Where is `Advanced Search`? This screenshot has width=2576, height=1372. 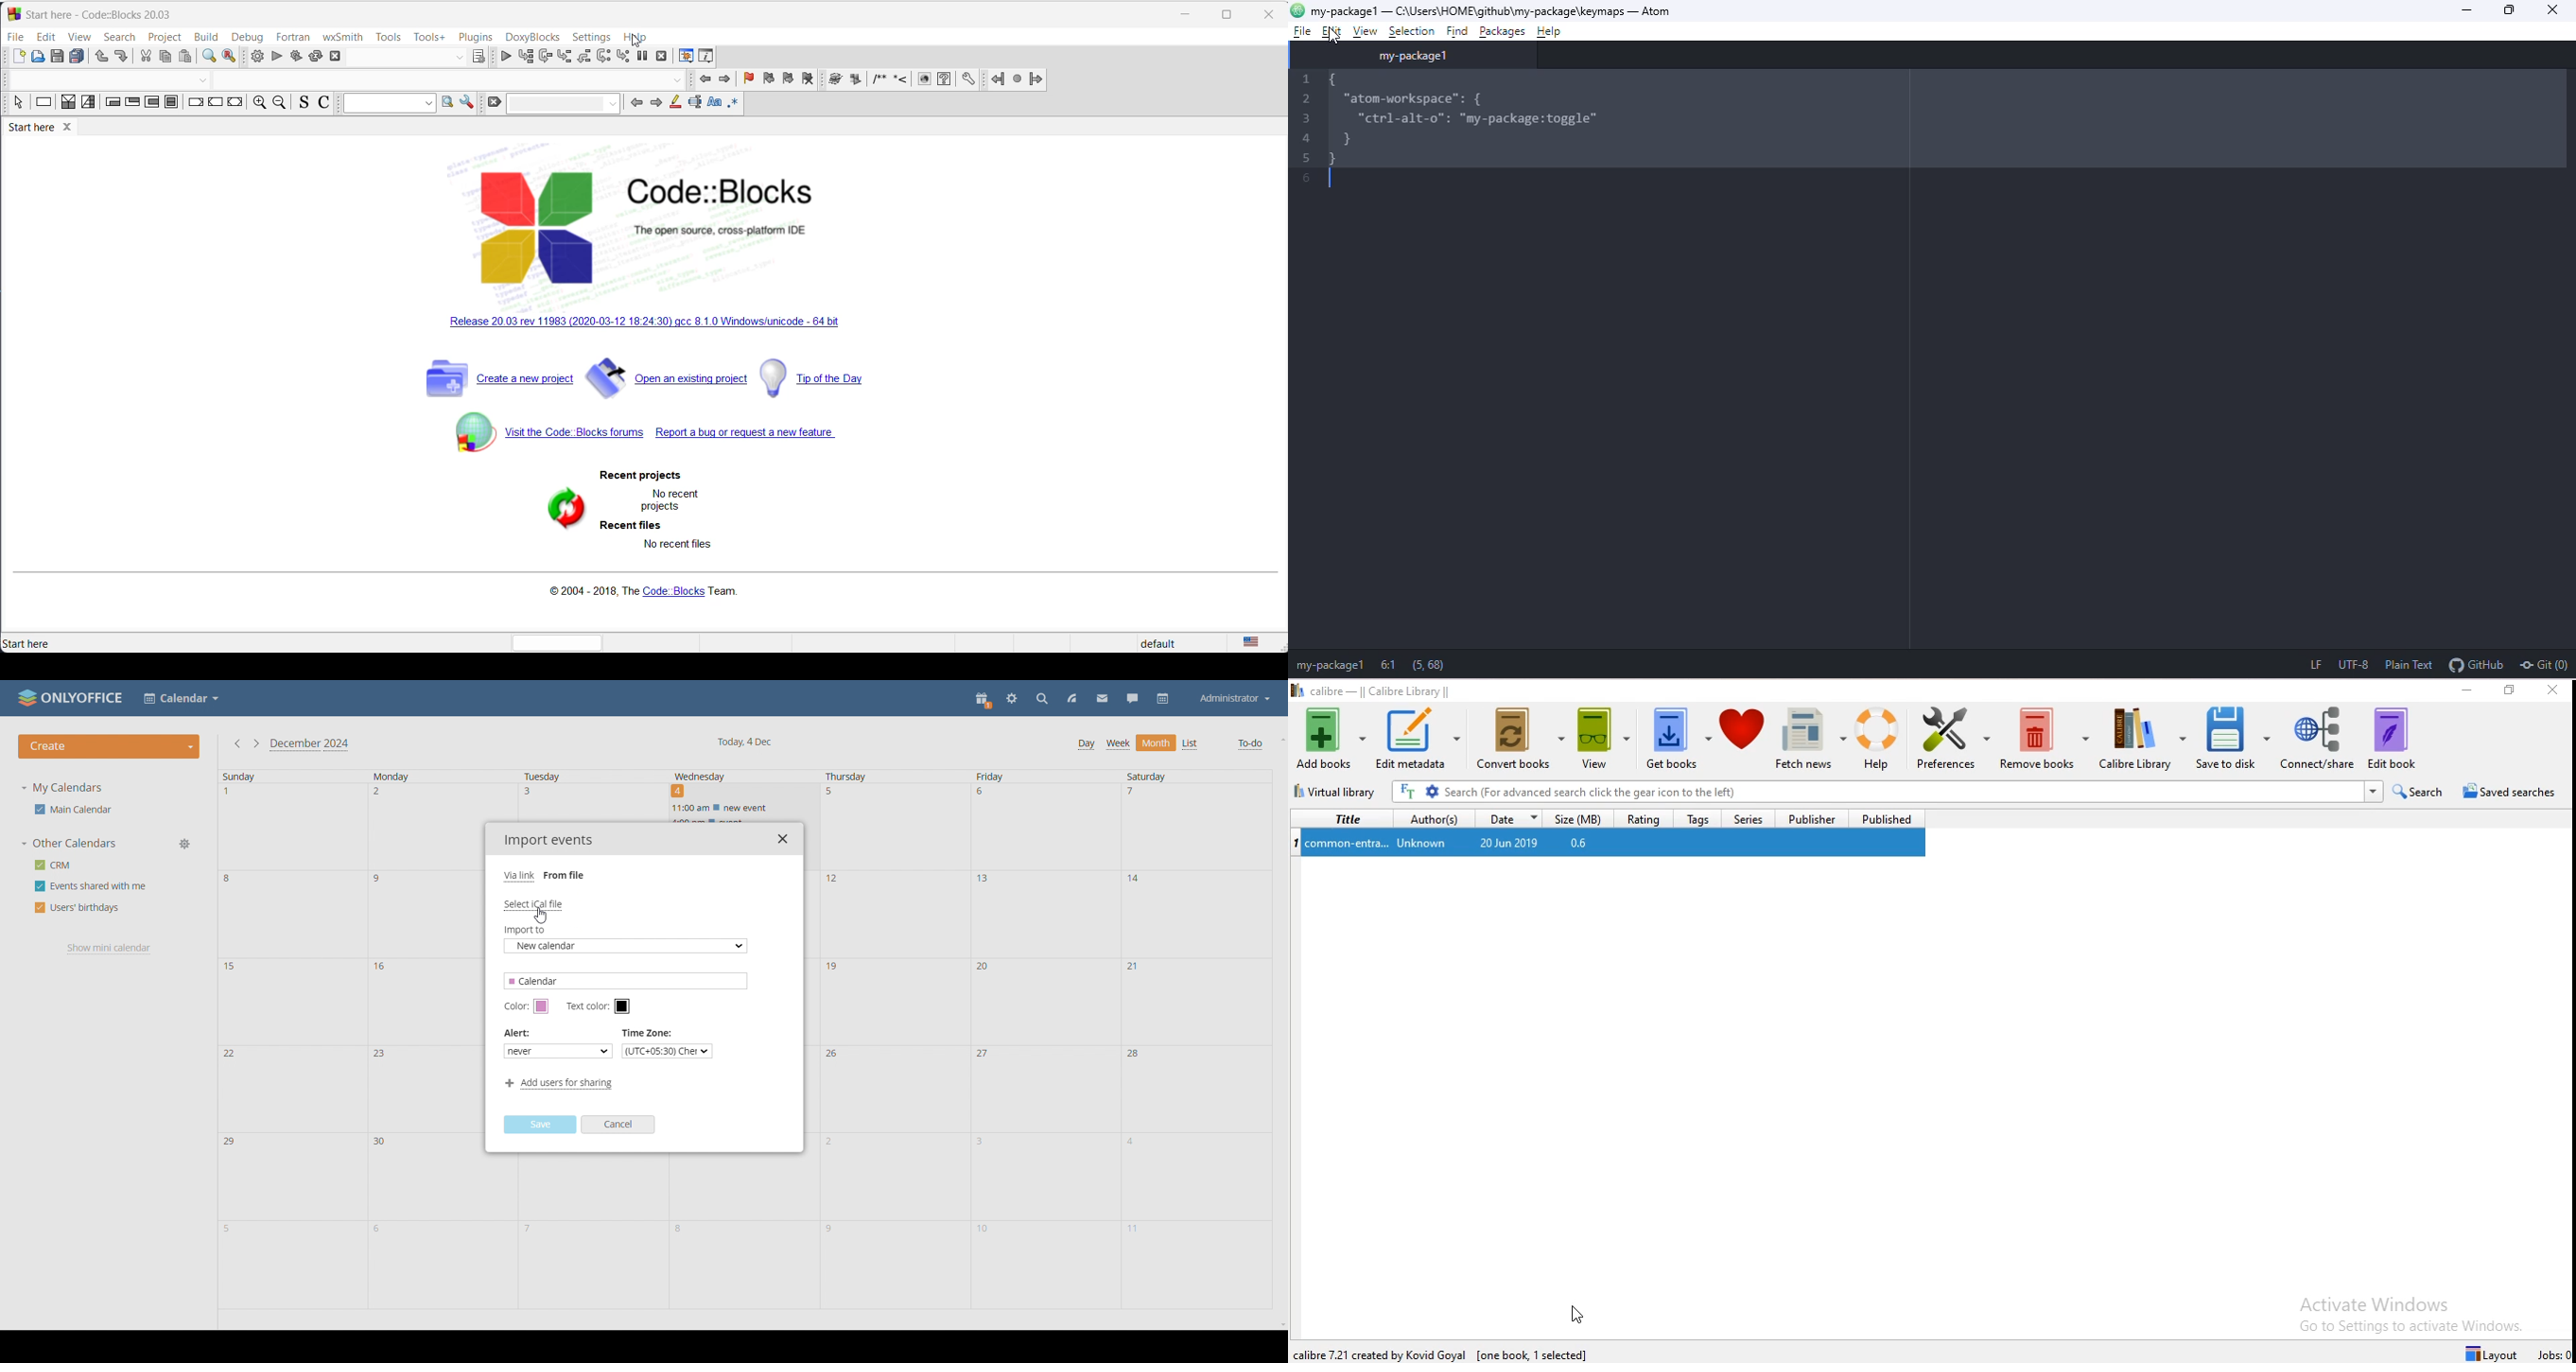
Advanced Search is located at coordinates (1431, 792).